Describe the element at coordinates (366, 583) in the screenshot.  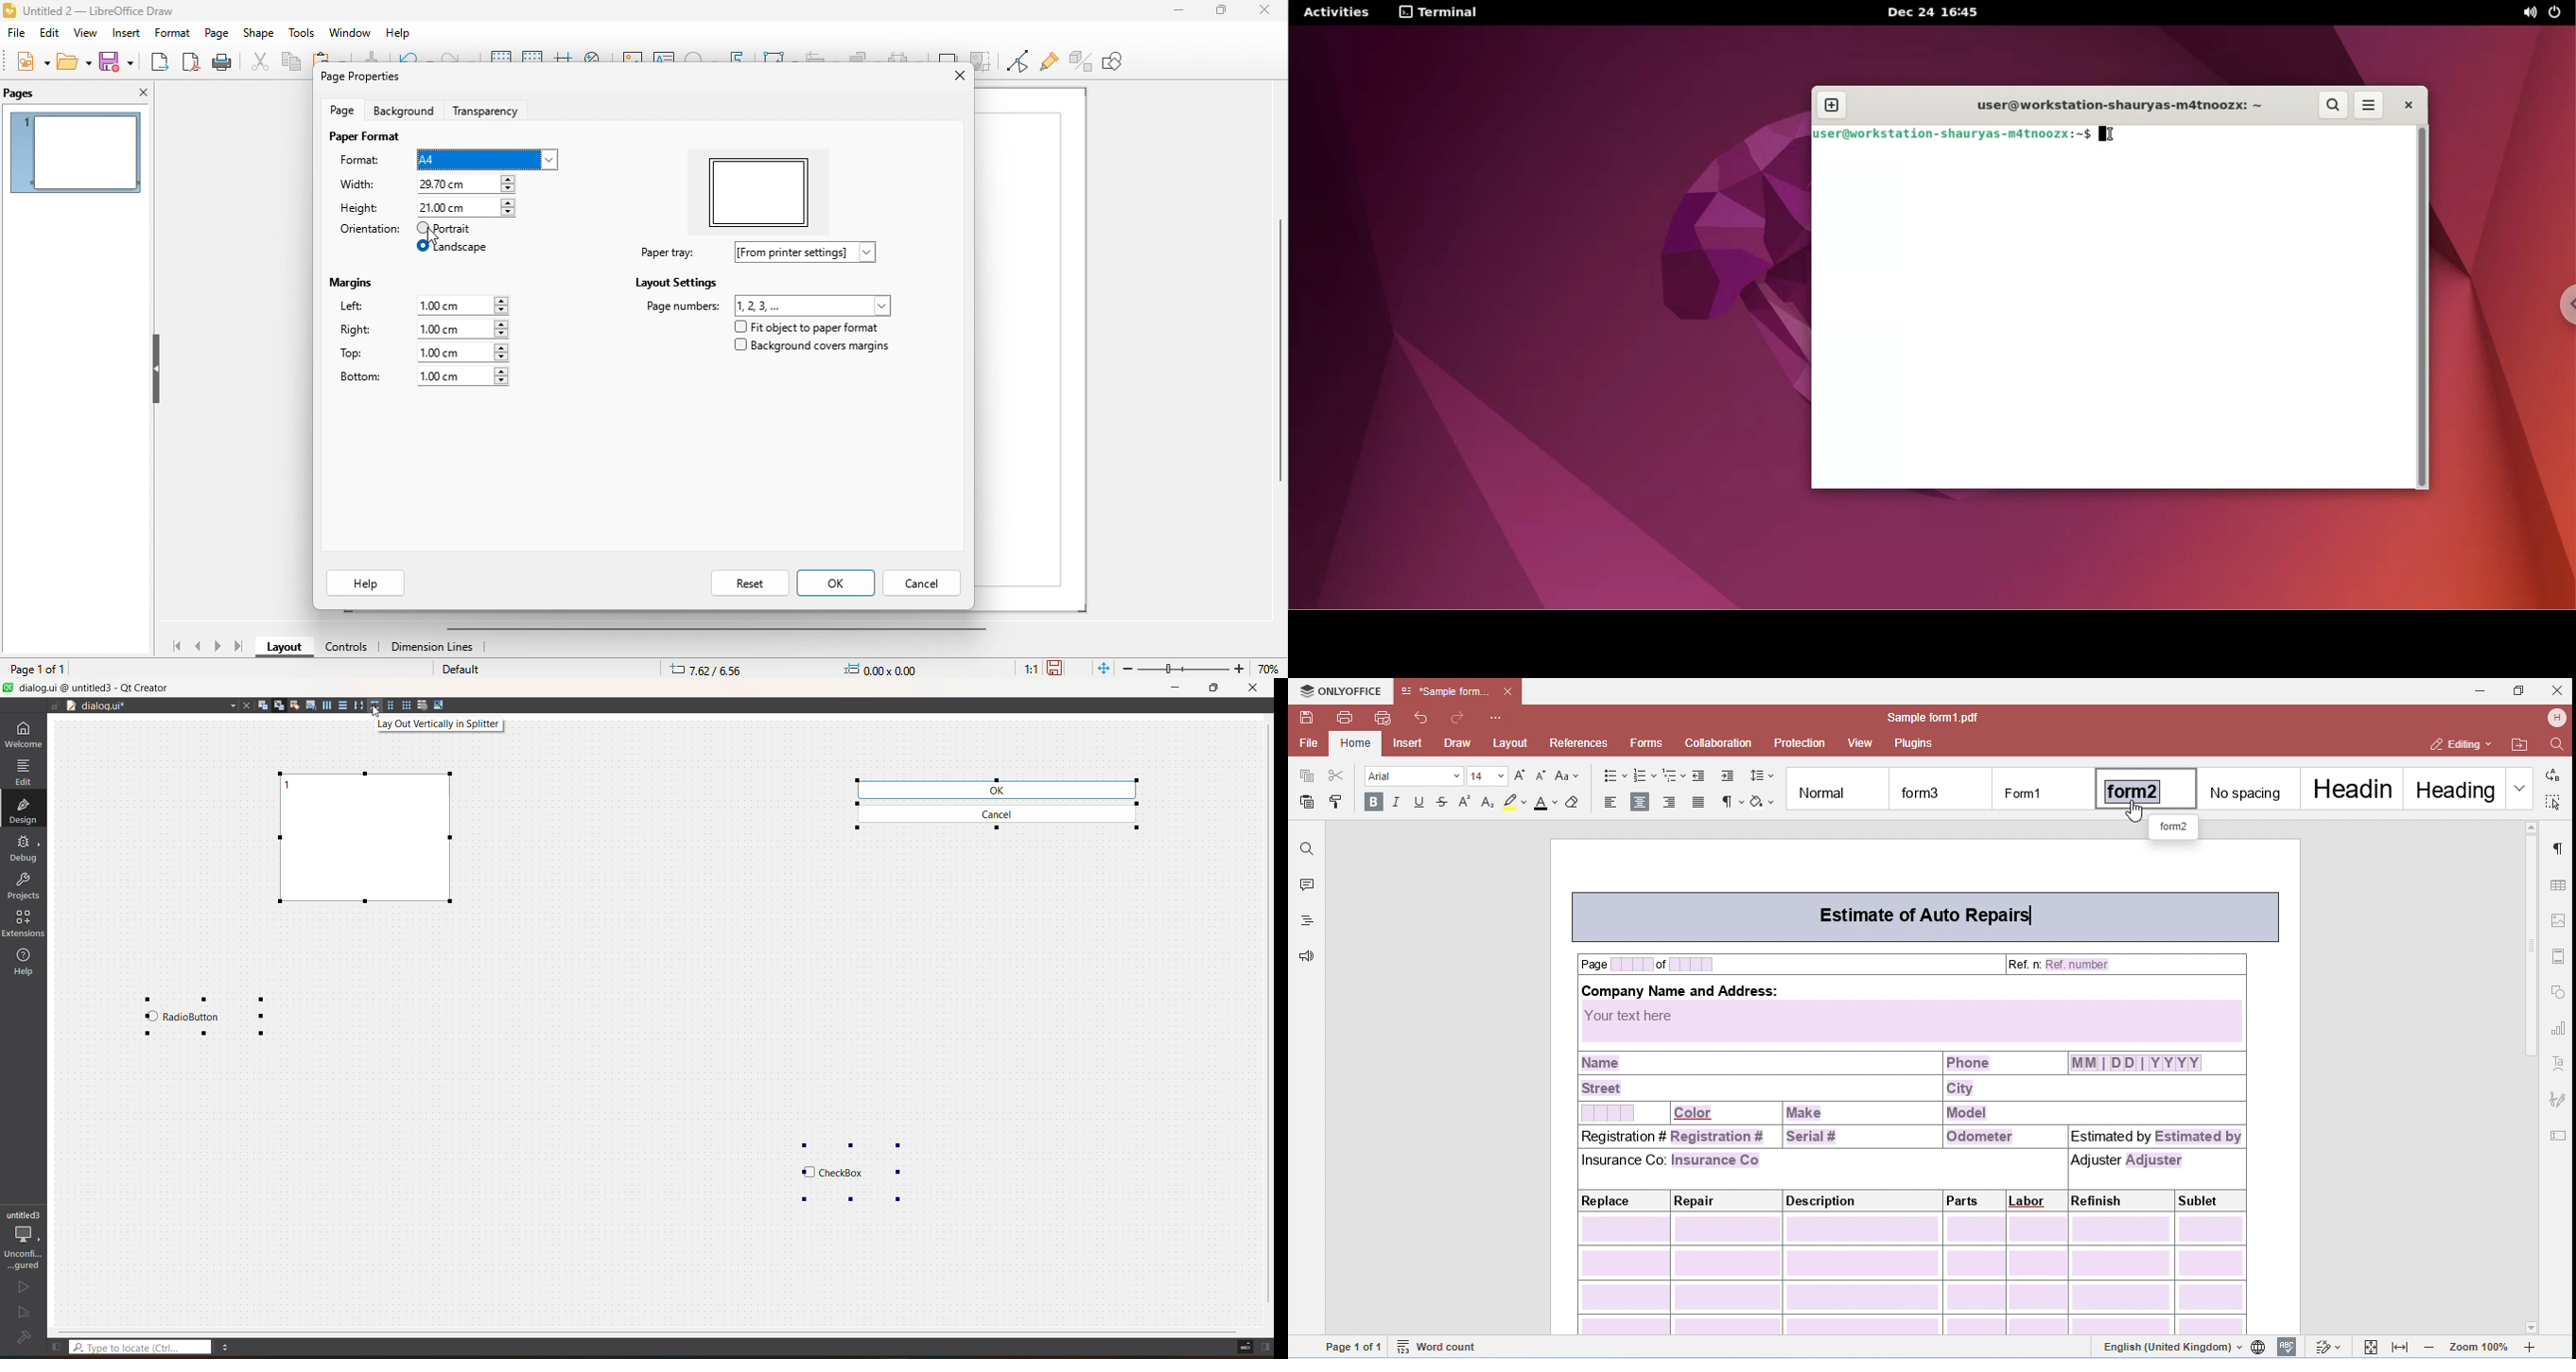
I see `help` at that location.